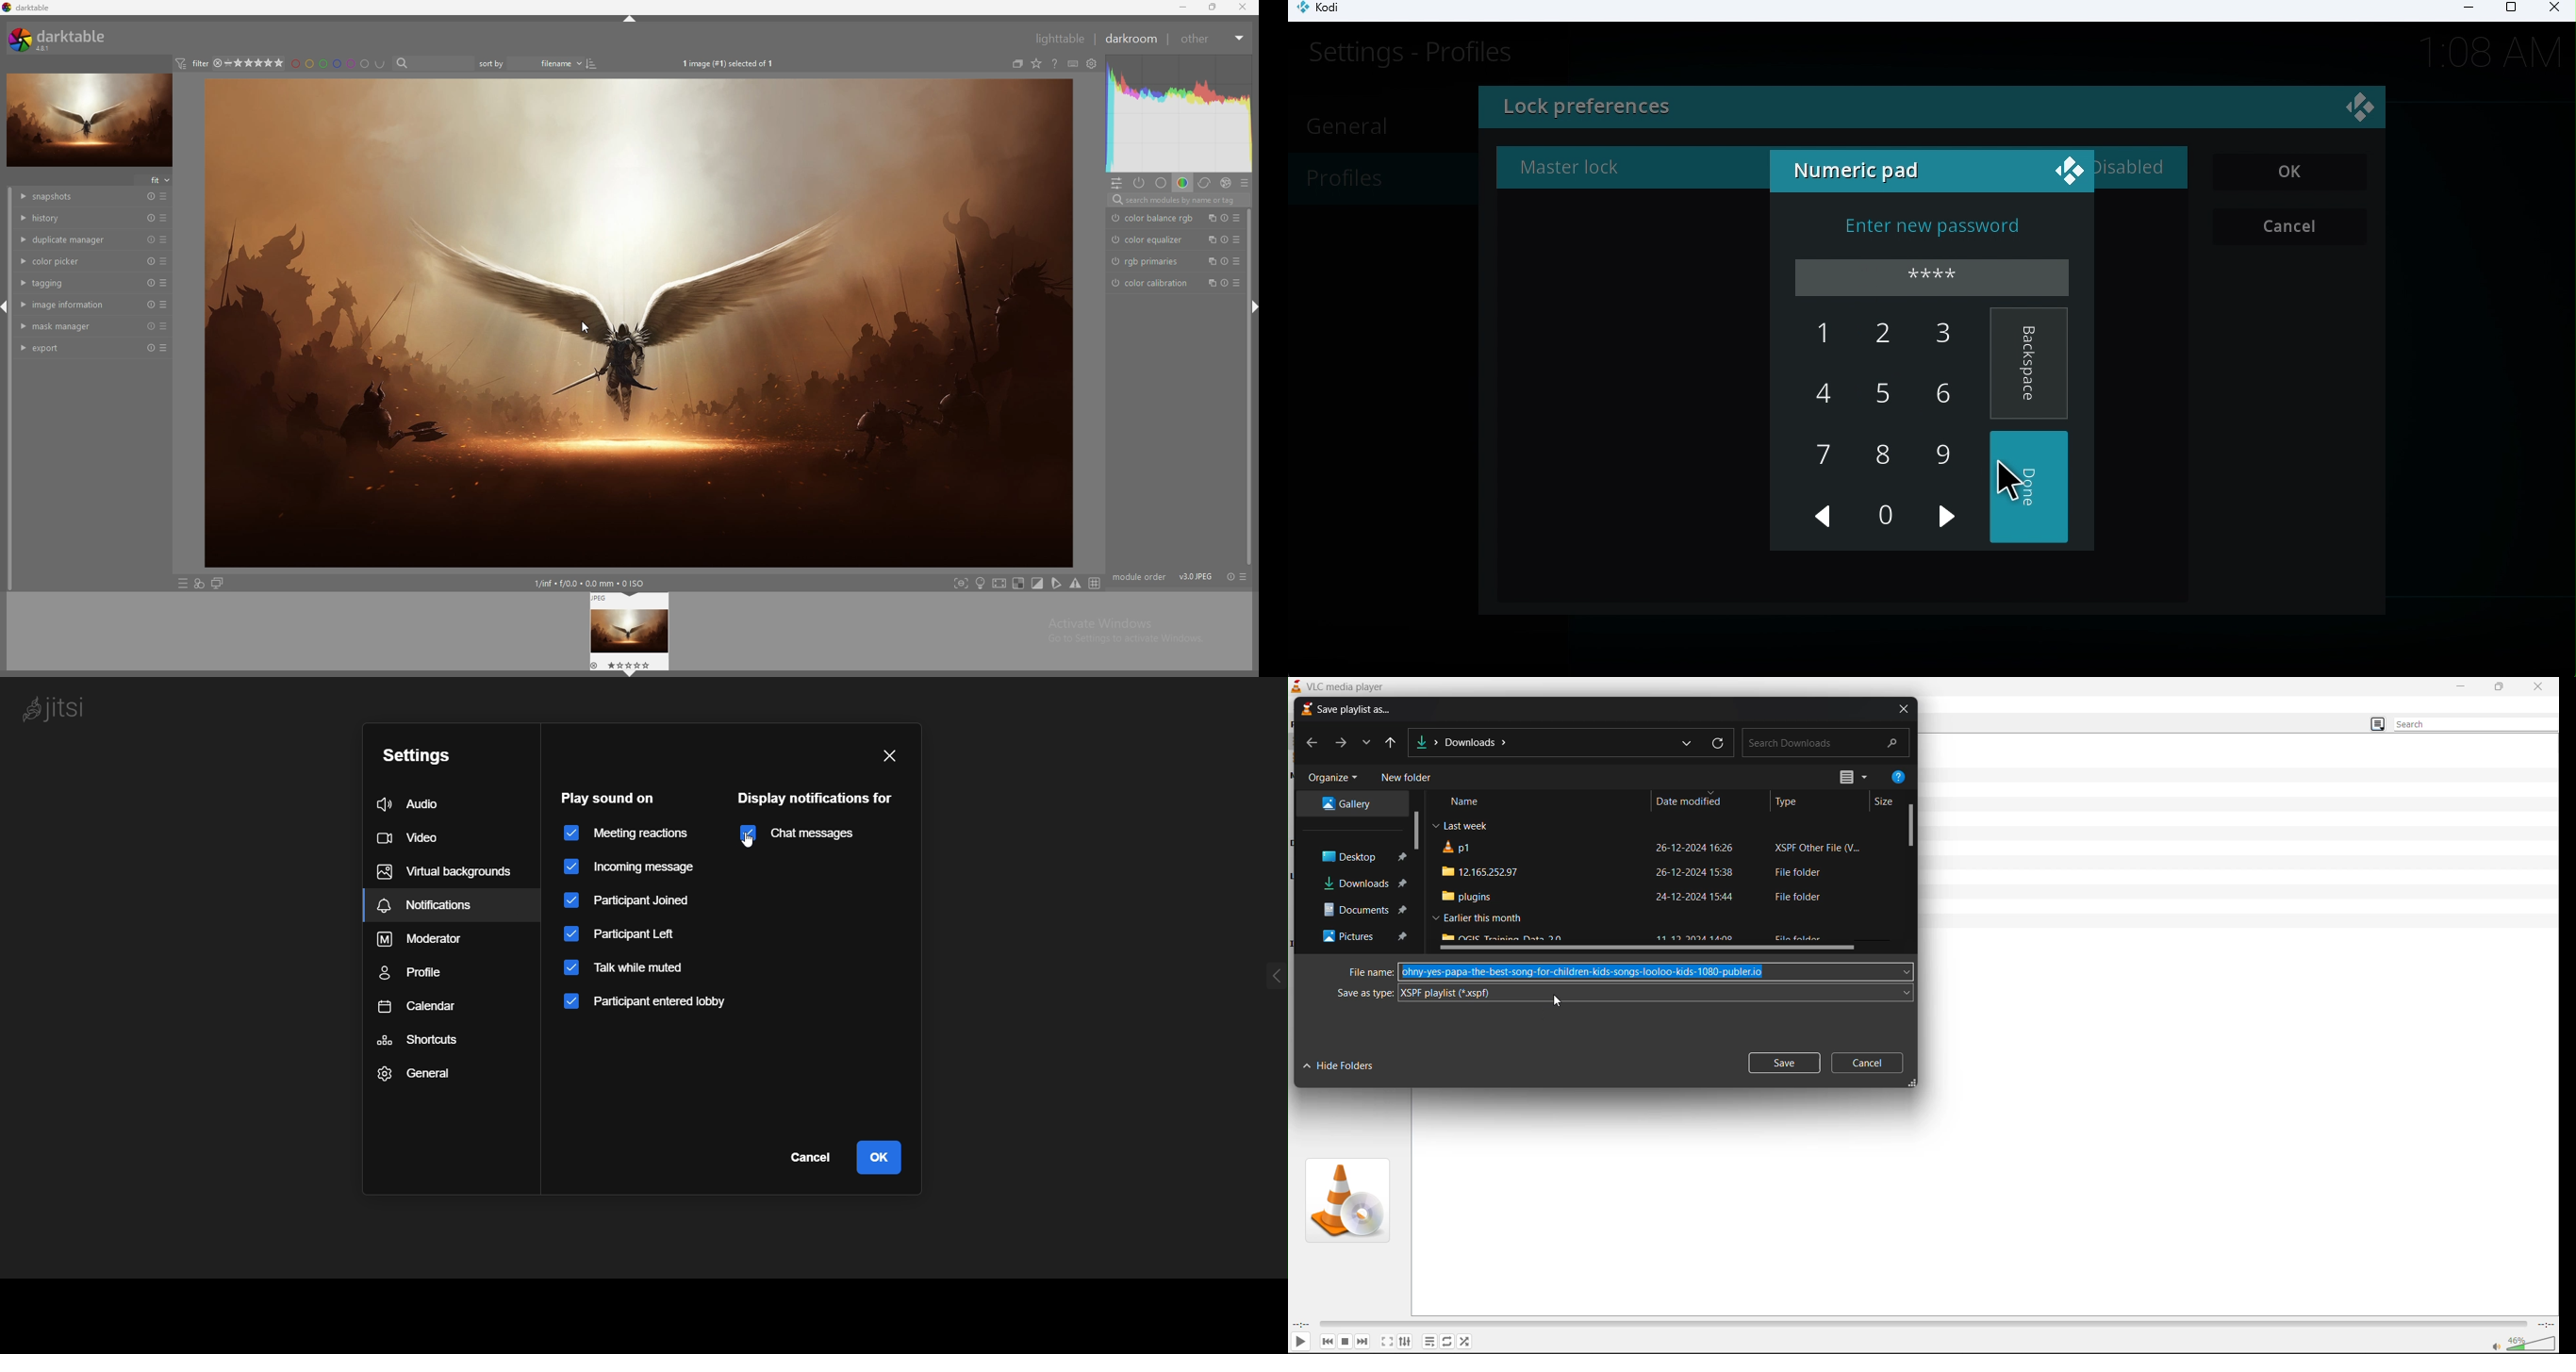 Image resolution: width=2576 pixels, height=1372 pixels. Describe the element at coordinates (2476, 725) in the screenshot. I see `search` at that location.